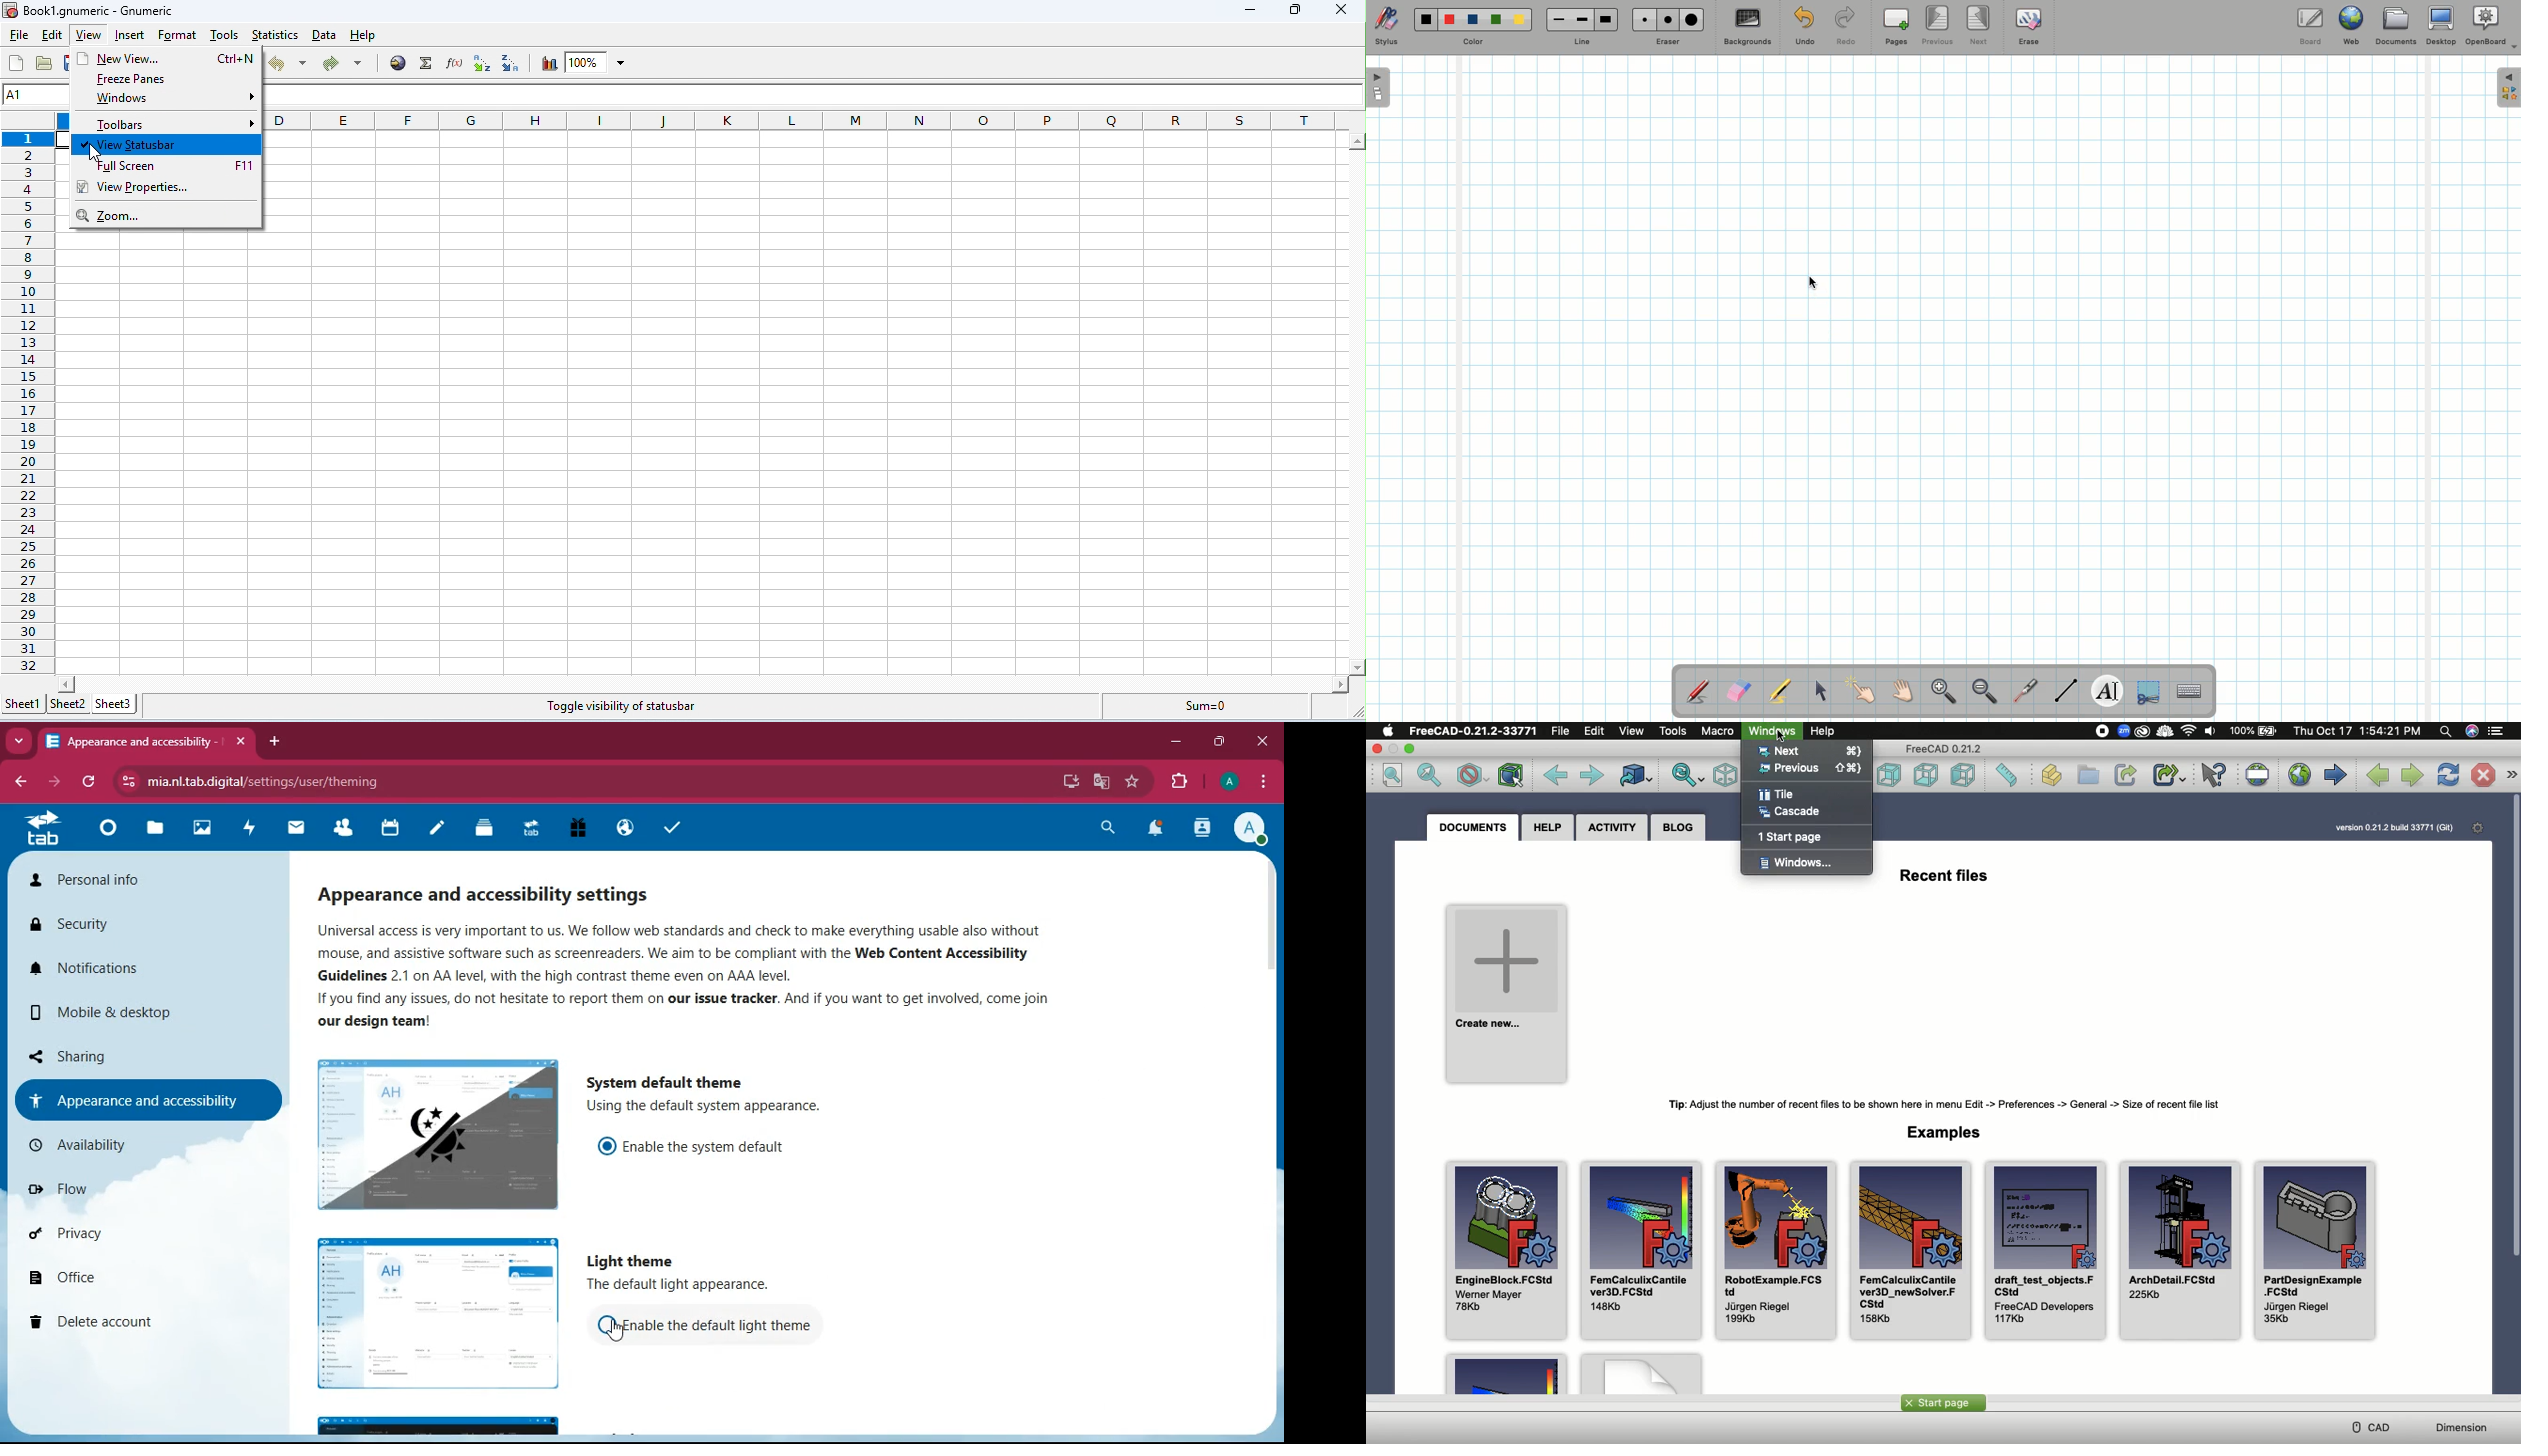 This screenshot has width=2548, height=1456. I want to click on public, so click(623, 827).